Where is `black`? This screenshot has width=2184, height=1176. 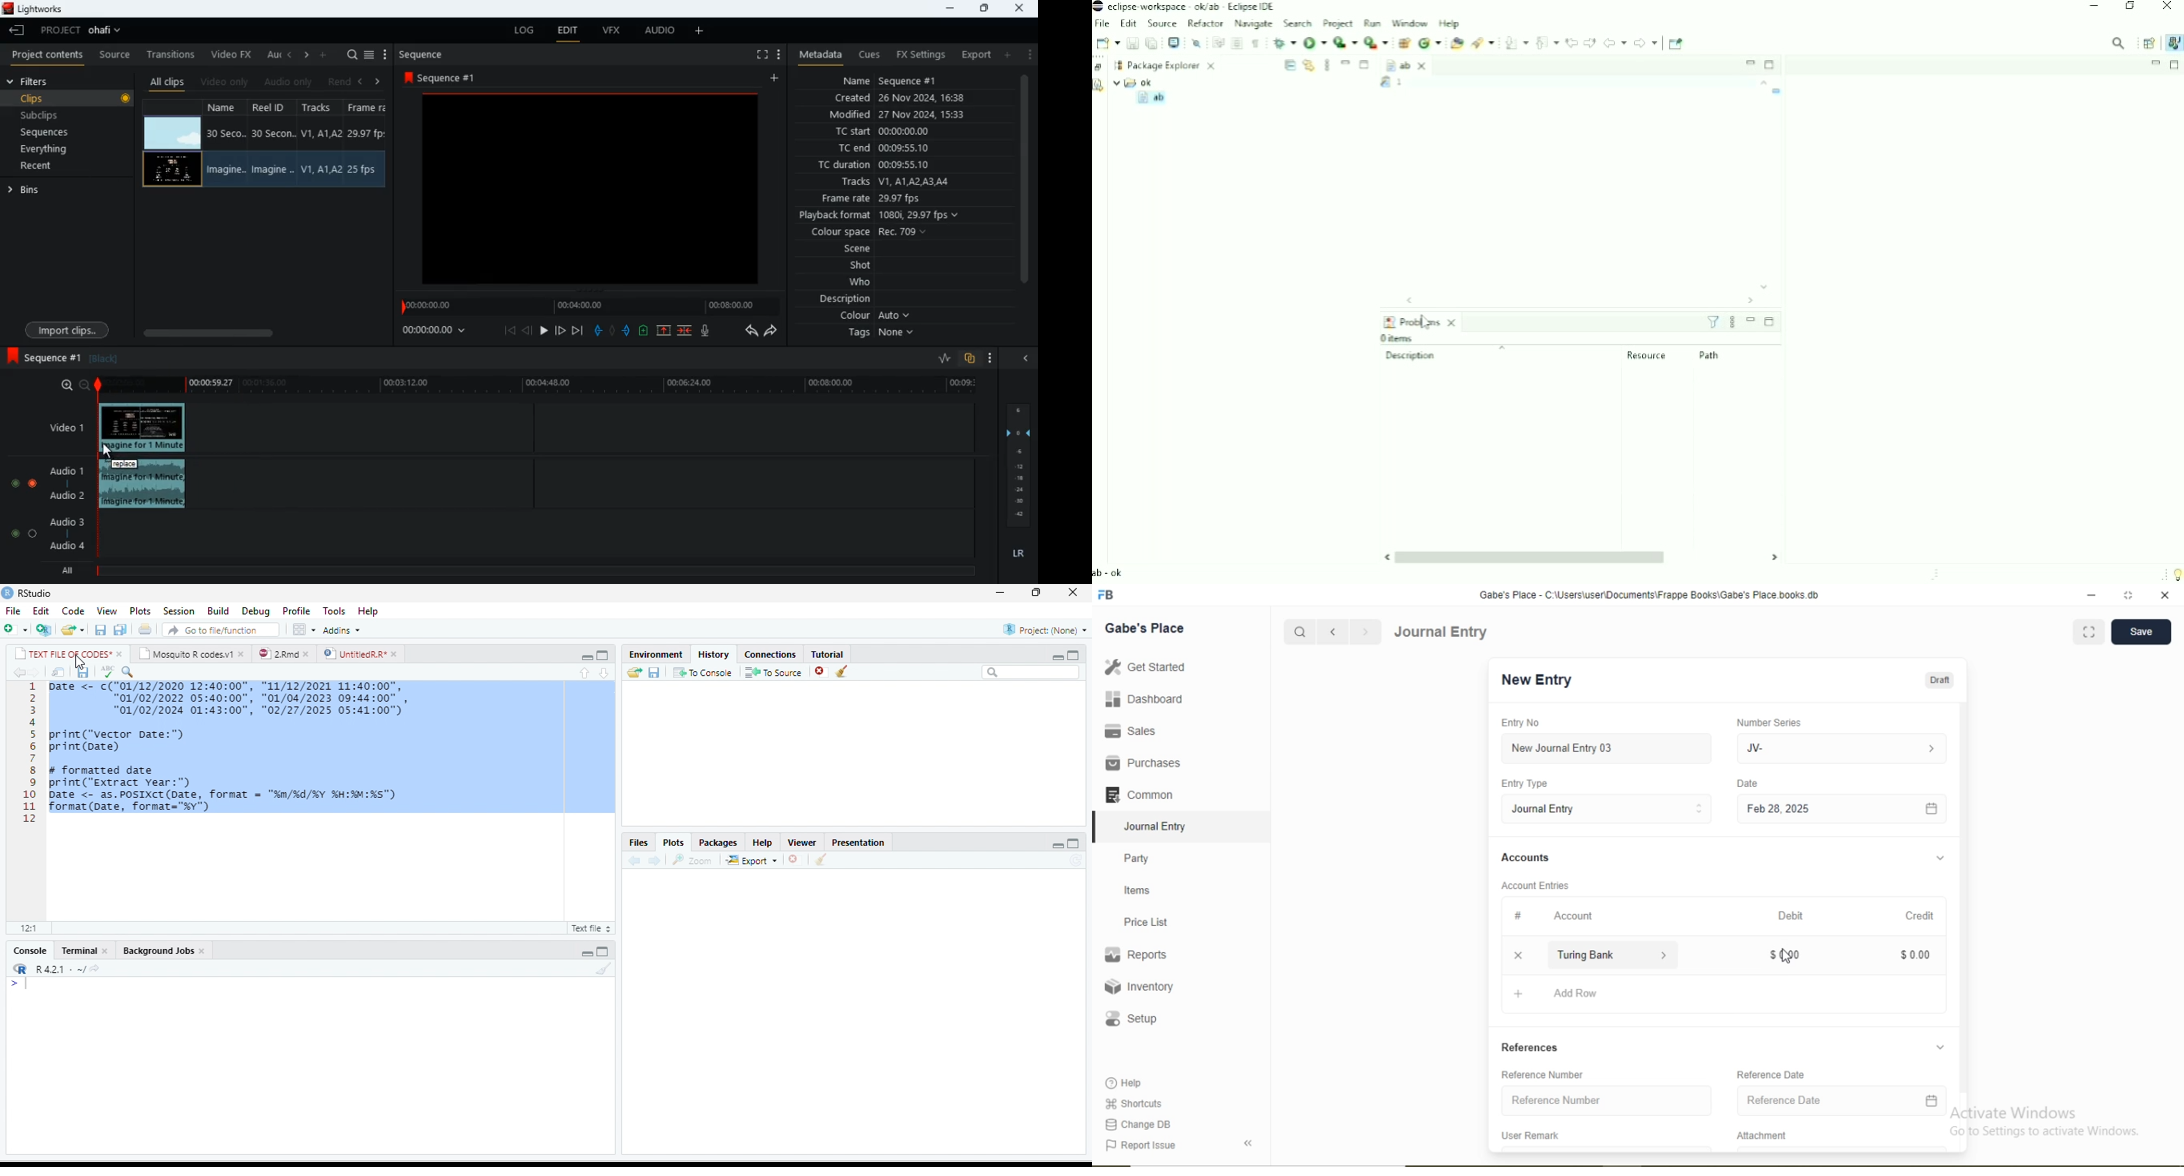 black is located at coordinates (105, 359).